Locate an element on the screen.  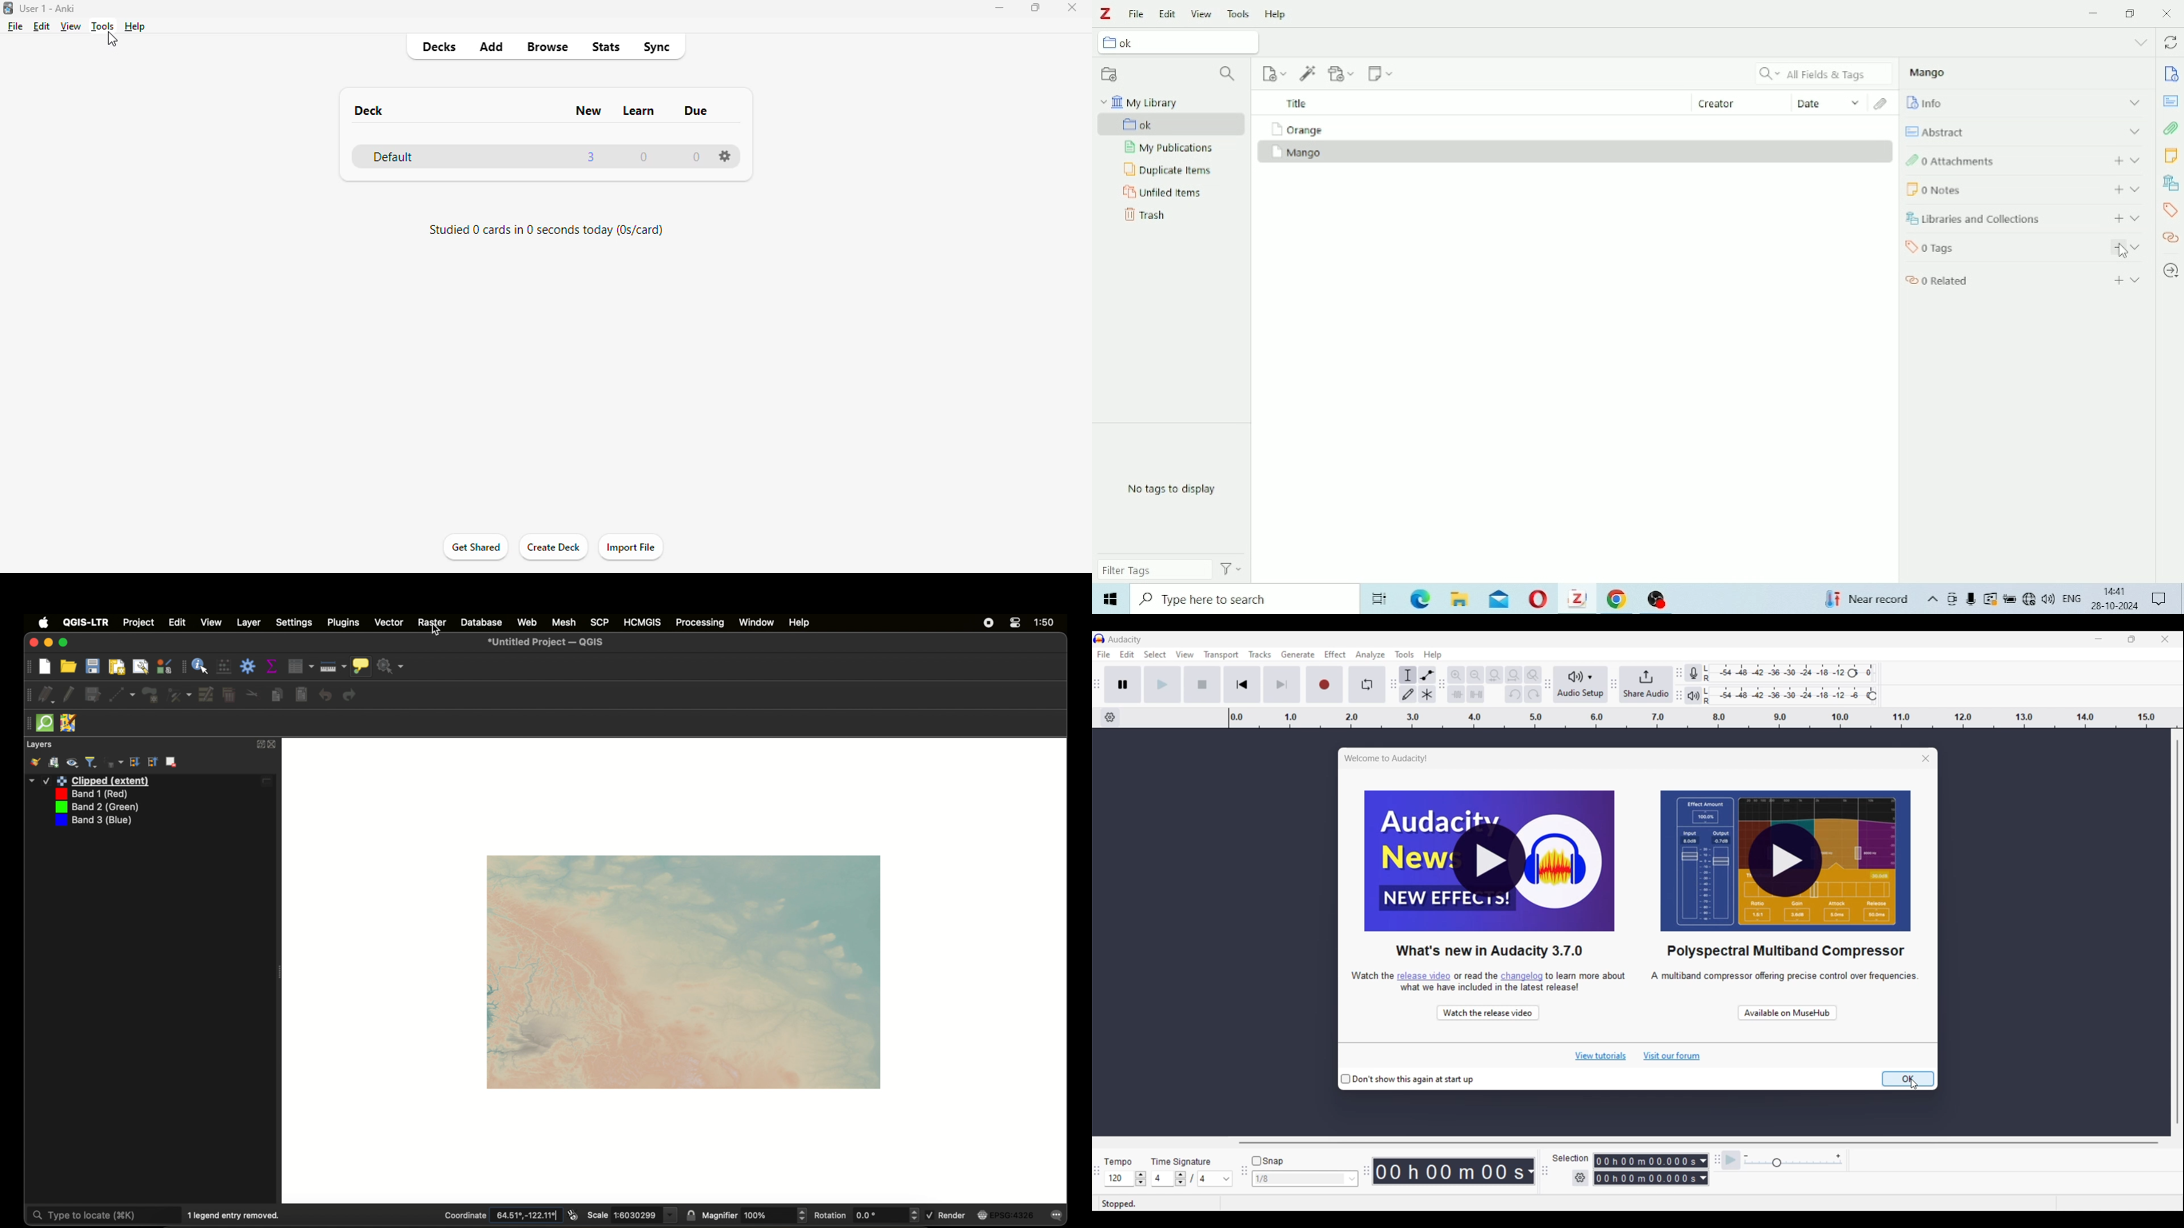
Header to change playback level is located at coordinates (1873, 696).